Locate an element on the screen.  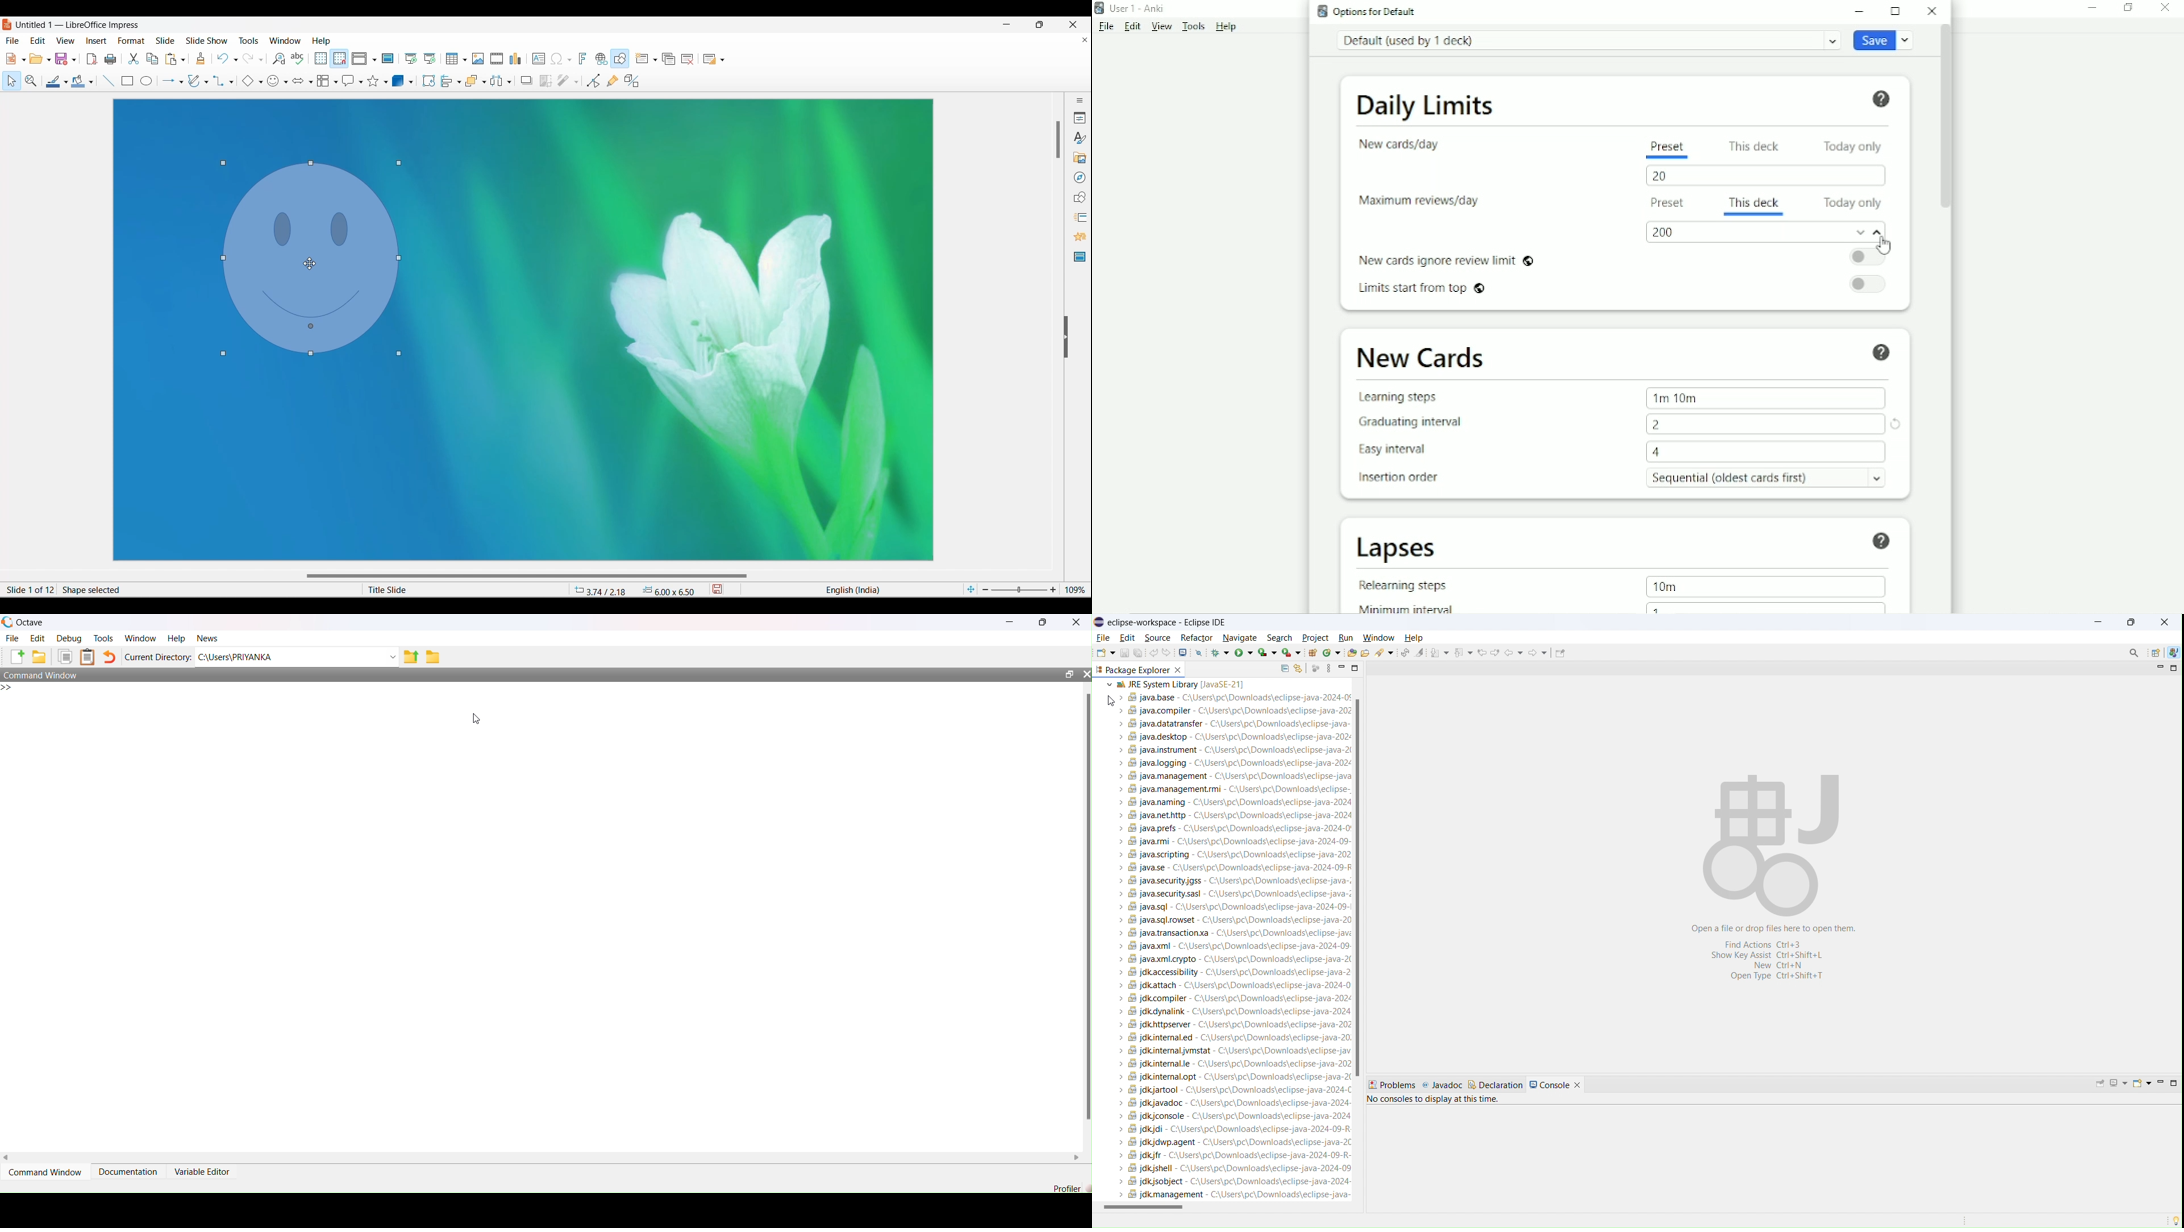
vertical scroll bar is located at coordinates (1362, 890).